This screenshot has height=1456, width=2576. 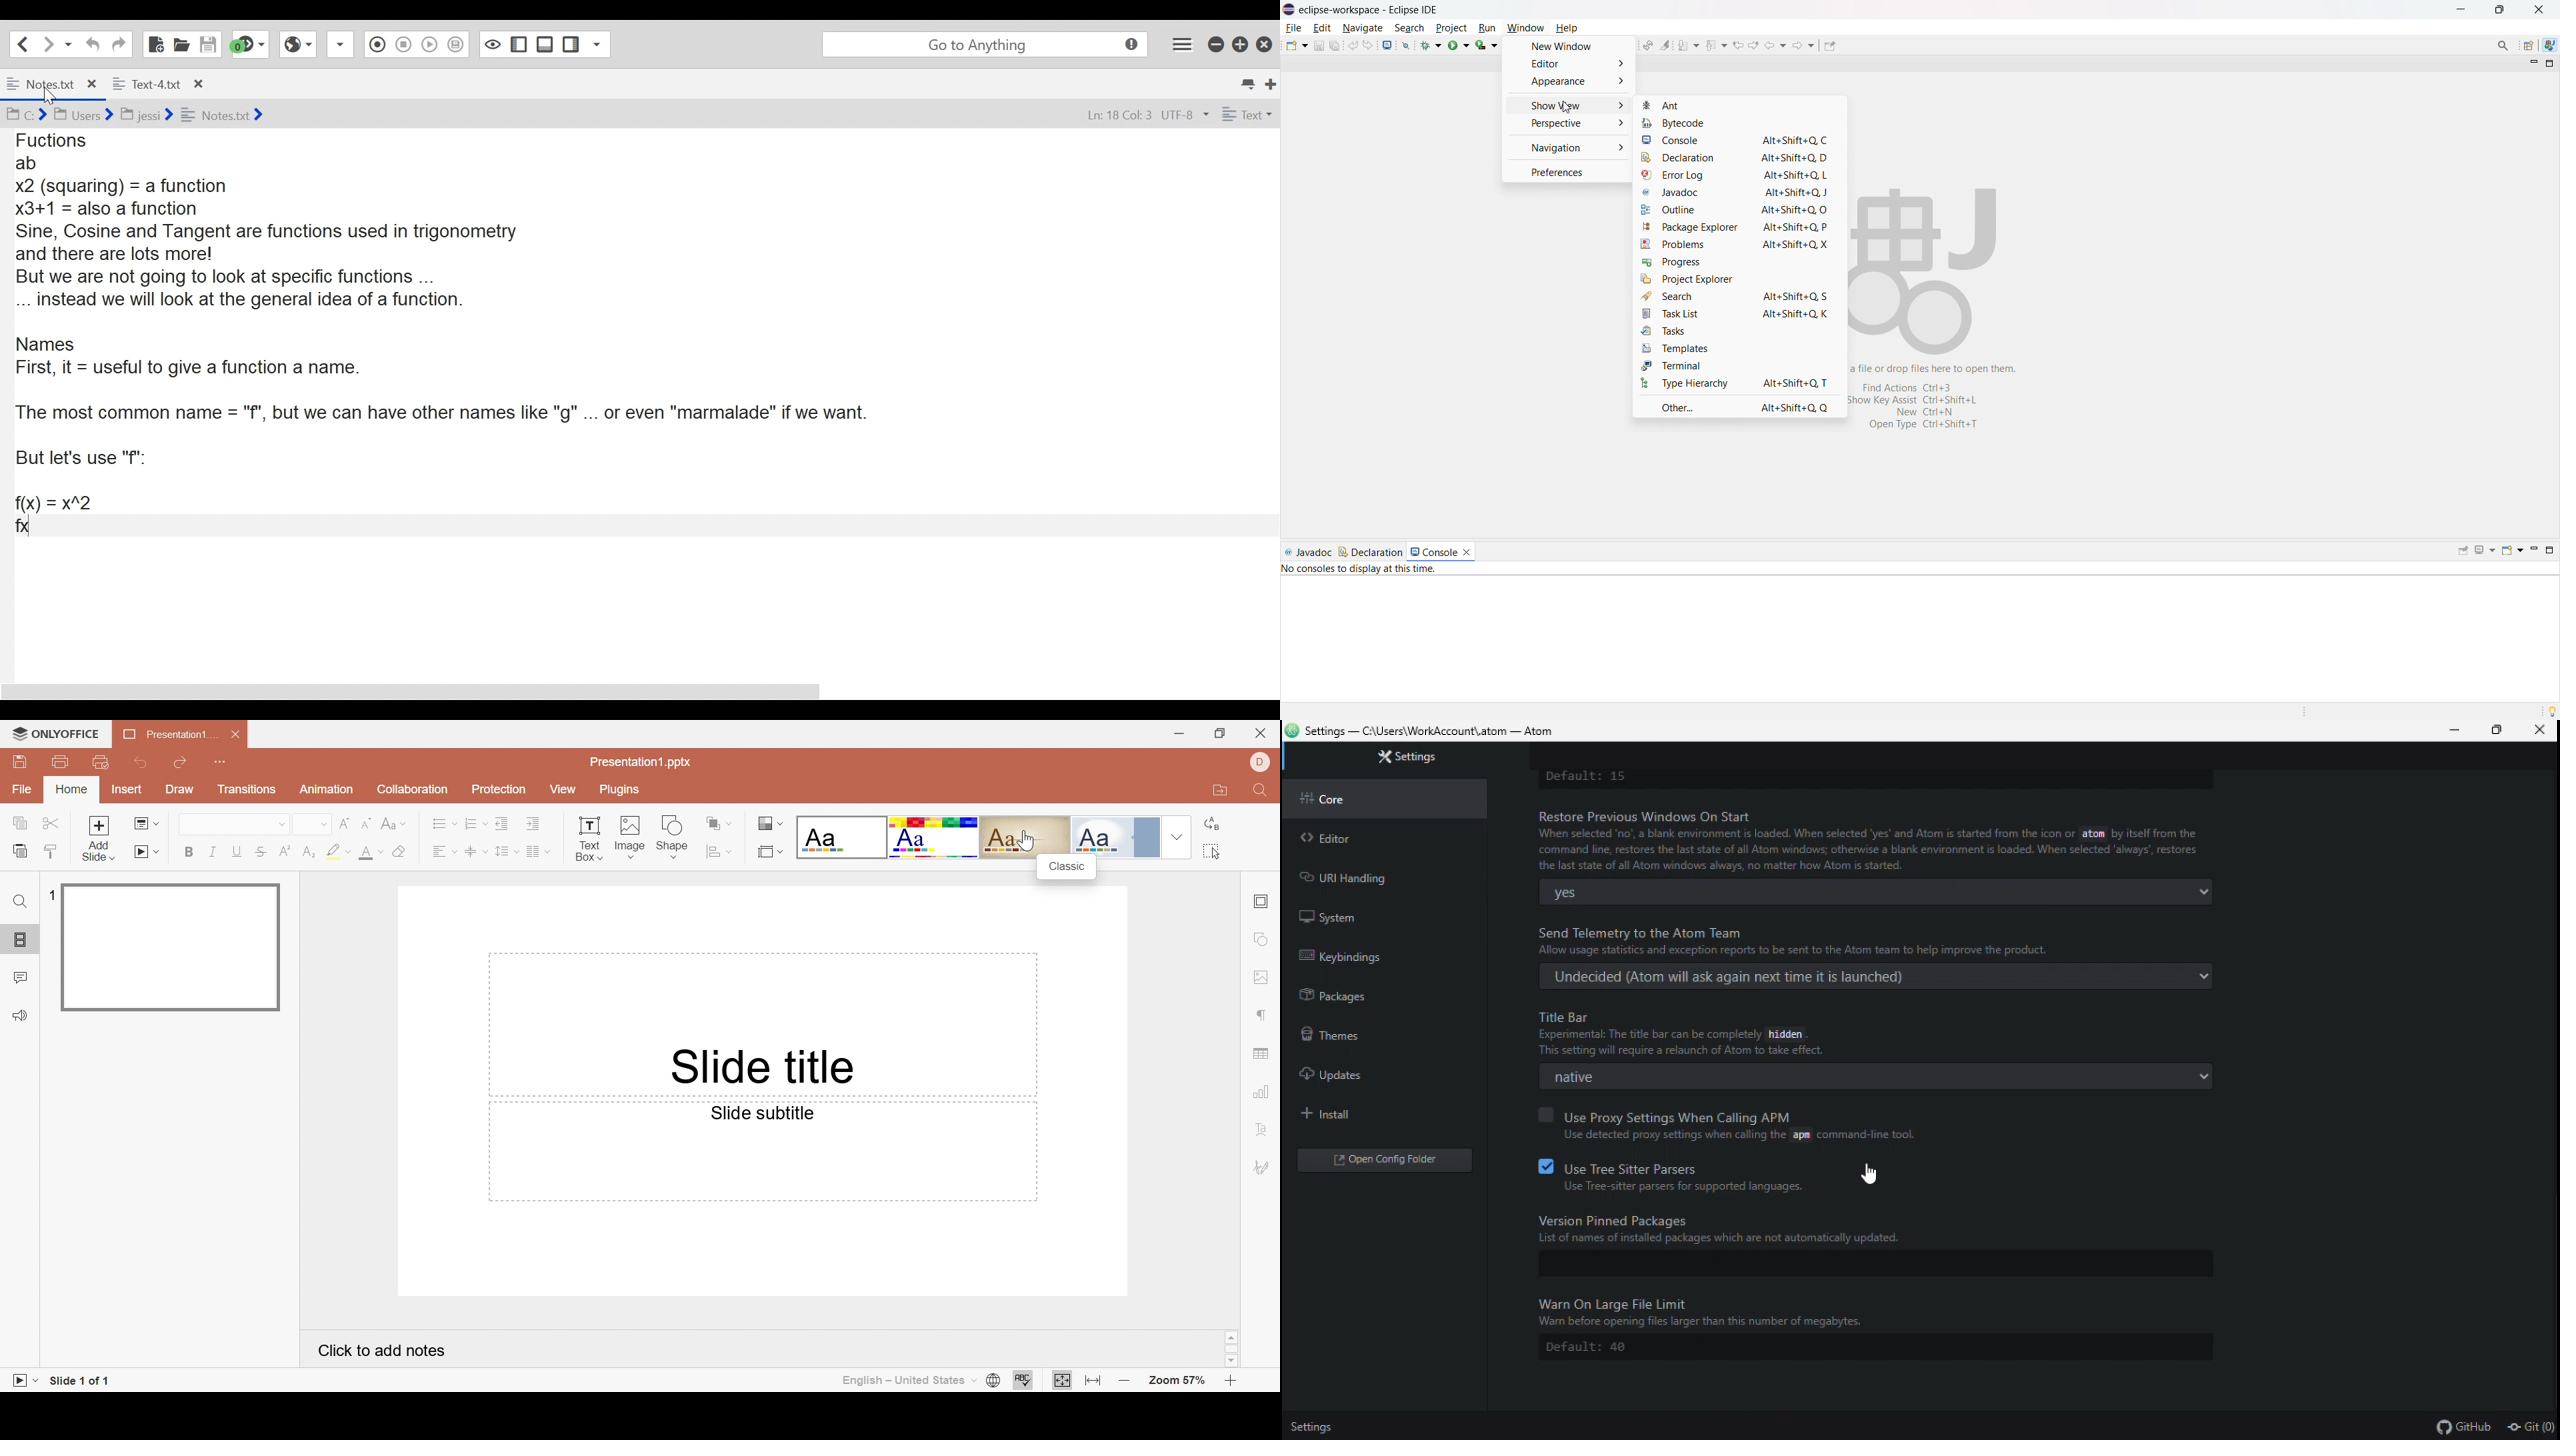 What do you see at coordinates (1263, 978) in the screenshot?
I see `Image settings` at bounding box center [1263, 978].